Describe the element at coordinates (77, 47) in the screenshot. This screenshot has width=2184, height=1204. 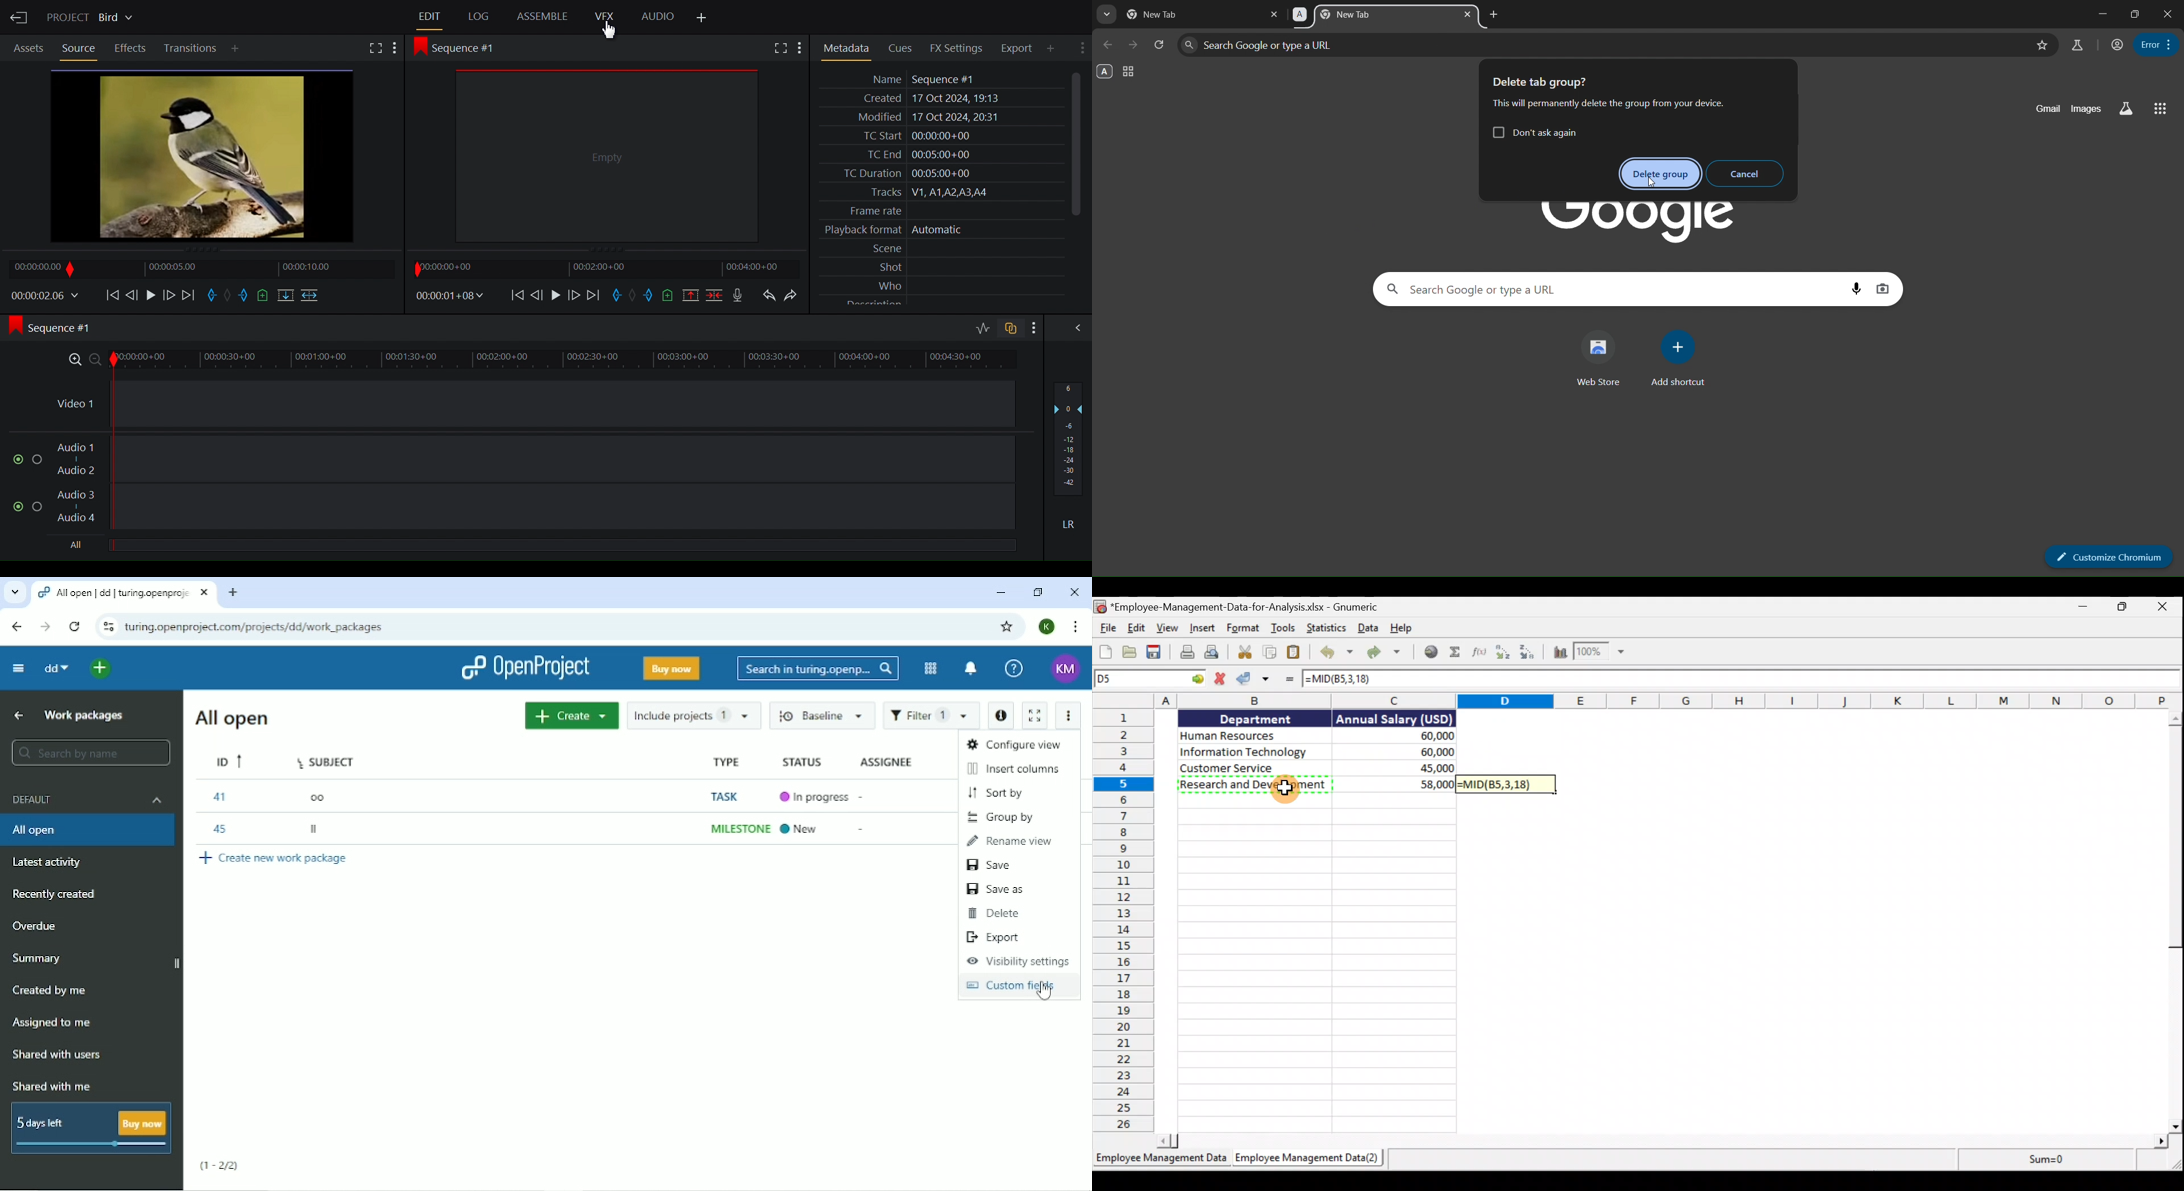
I see `Source` at that location.